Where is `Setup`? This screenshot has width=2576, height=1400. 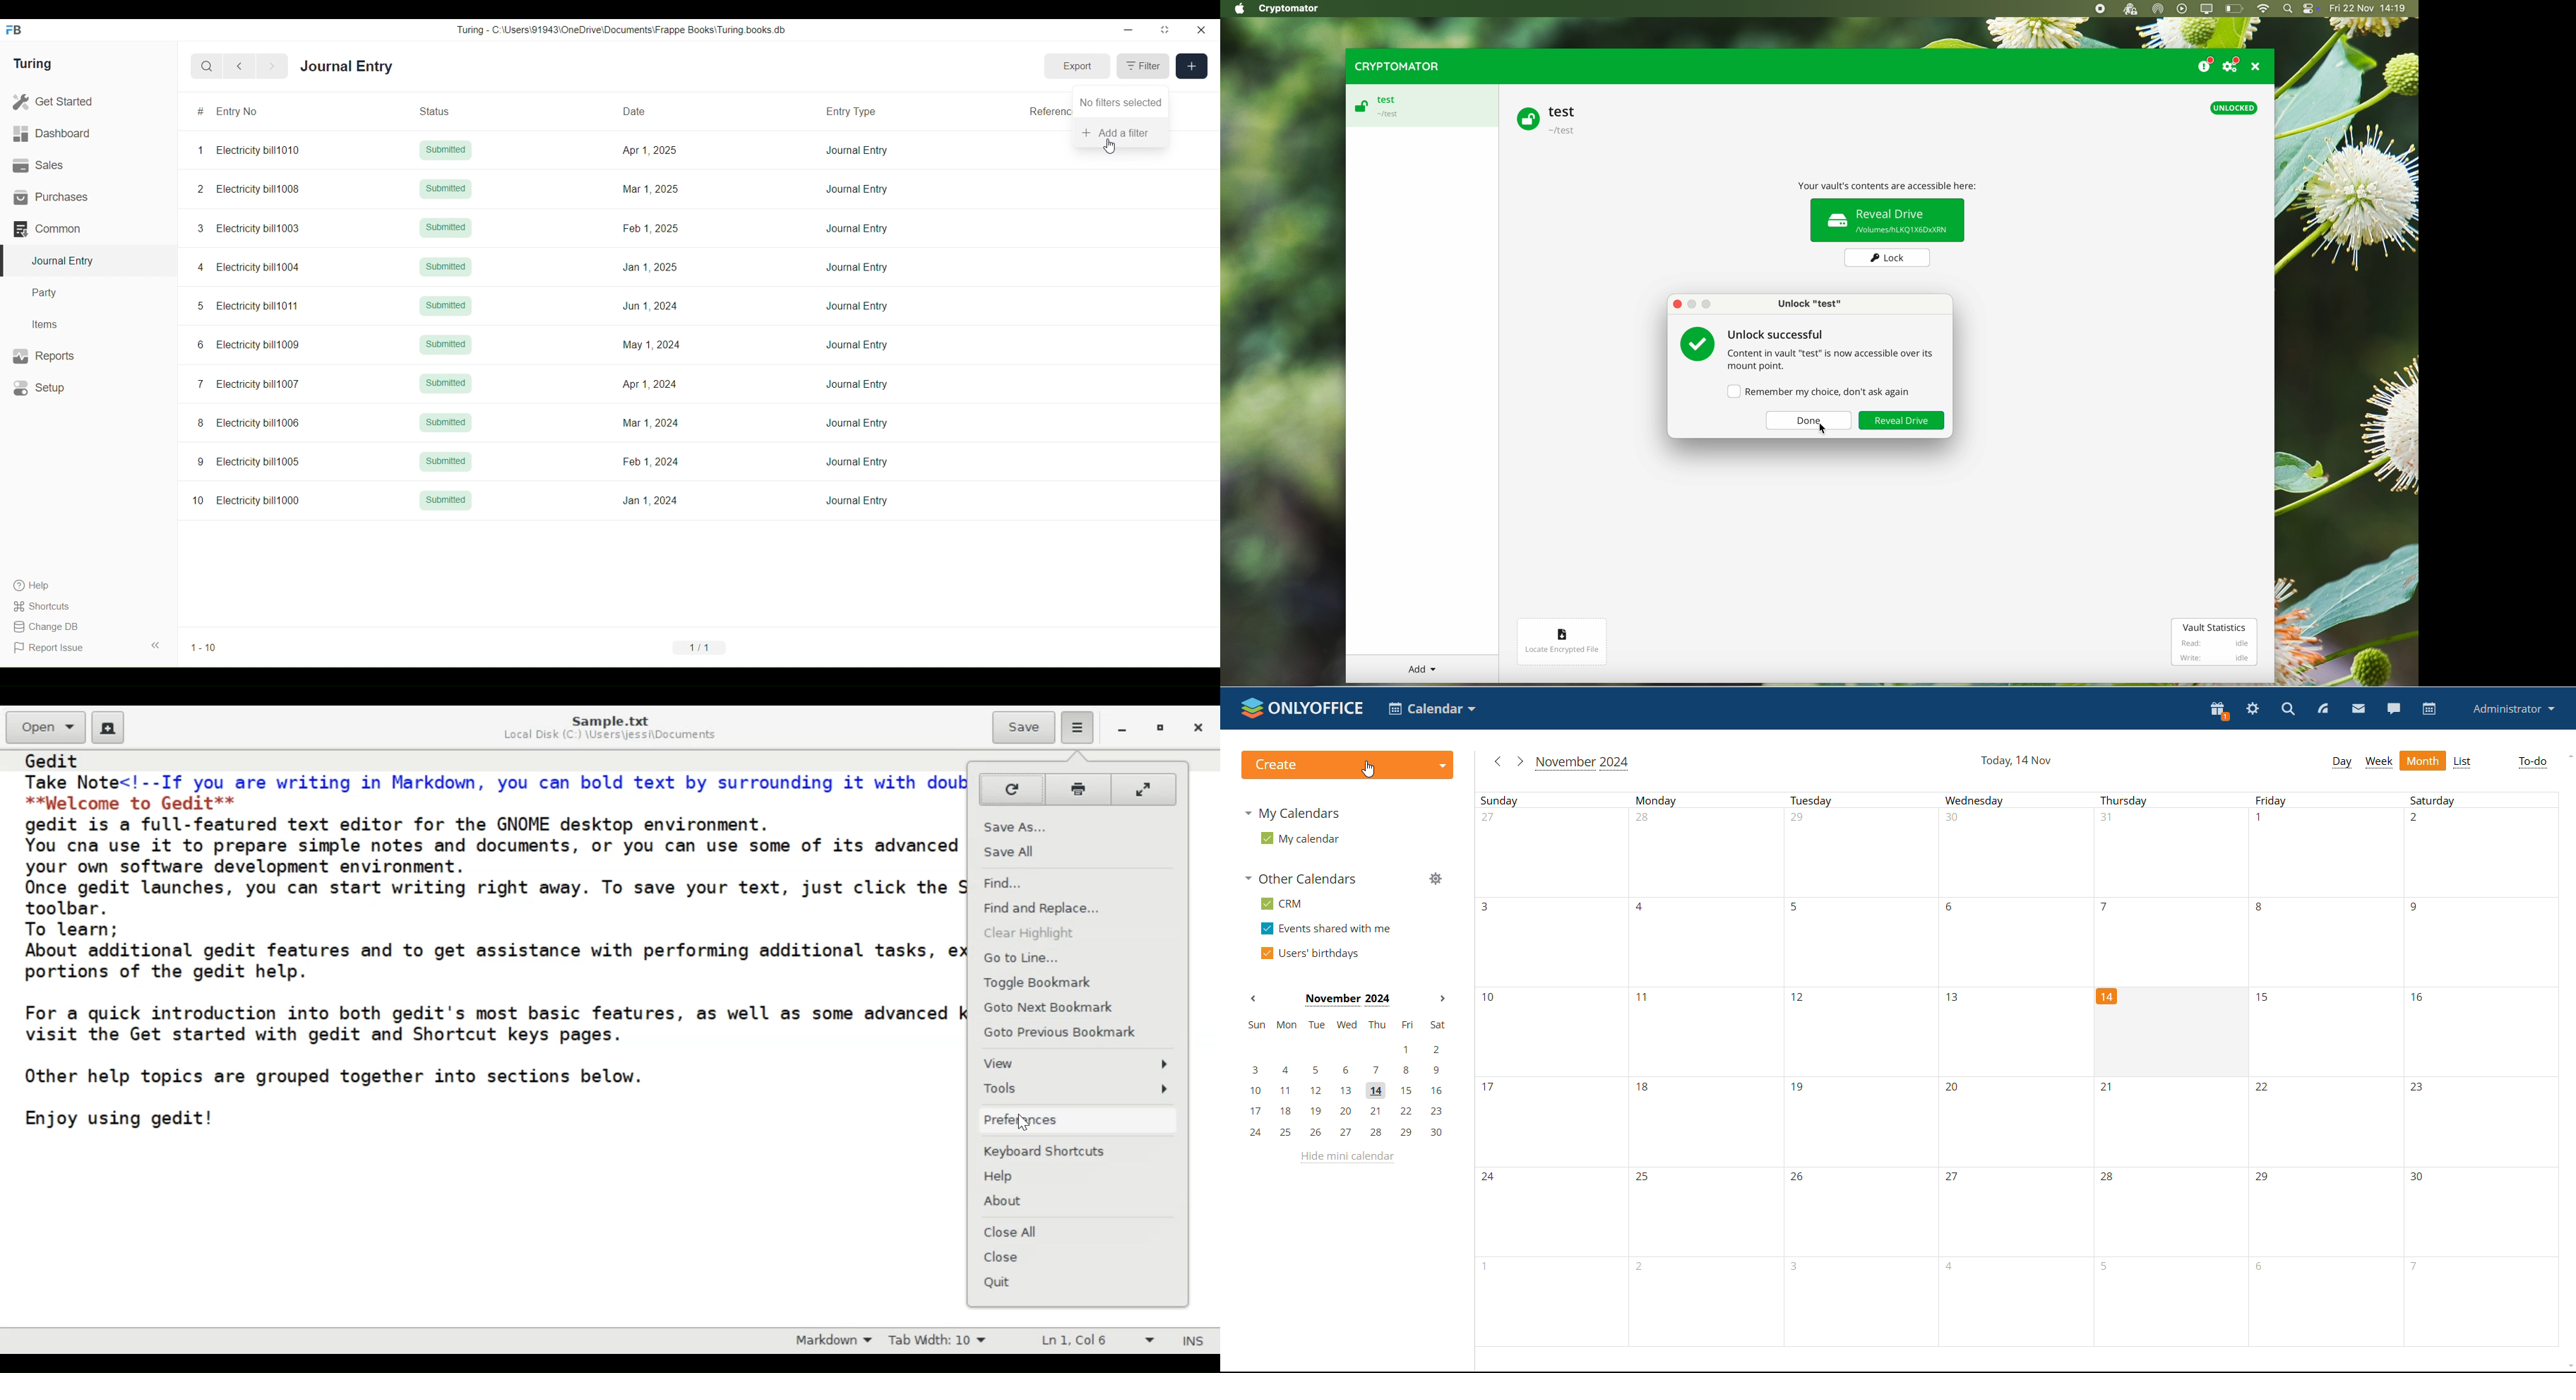 Setup is located at coordinates (89, 388).